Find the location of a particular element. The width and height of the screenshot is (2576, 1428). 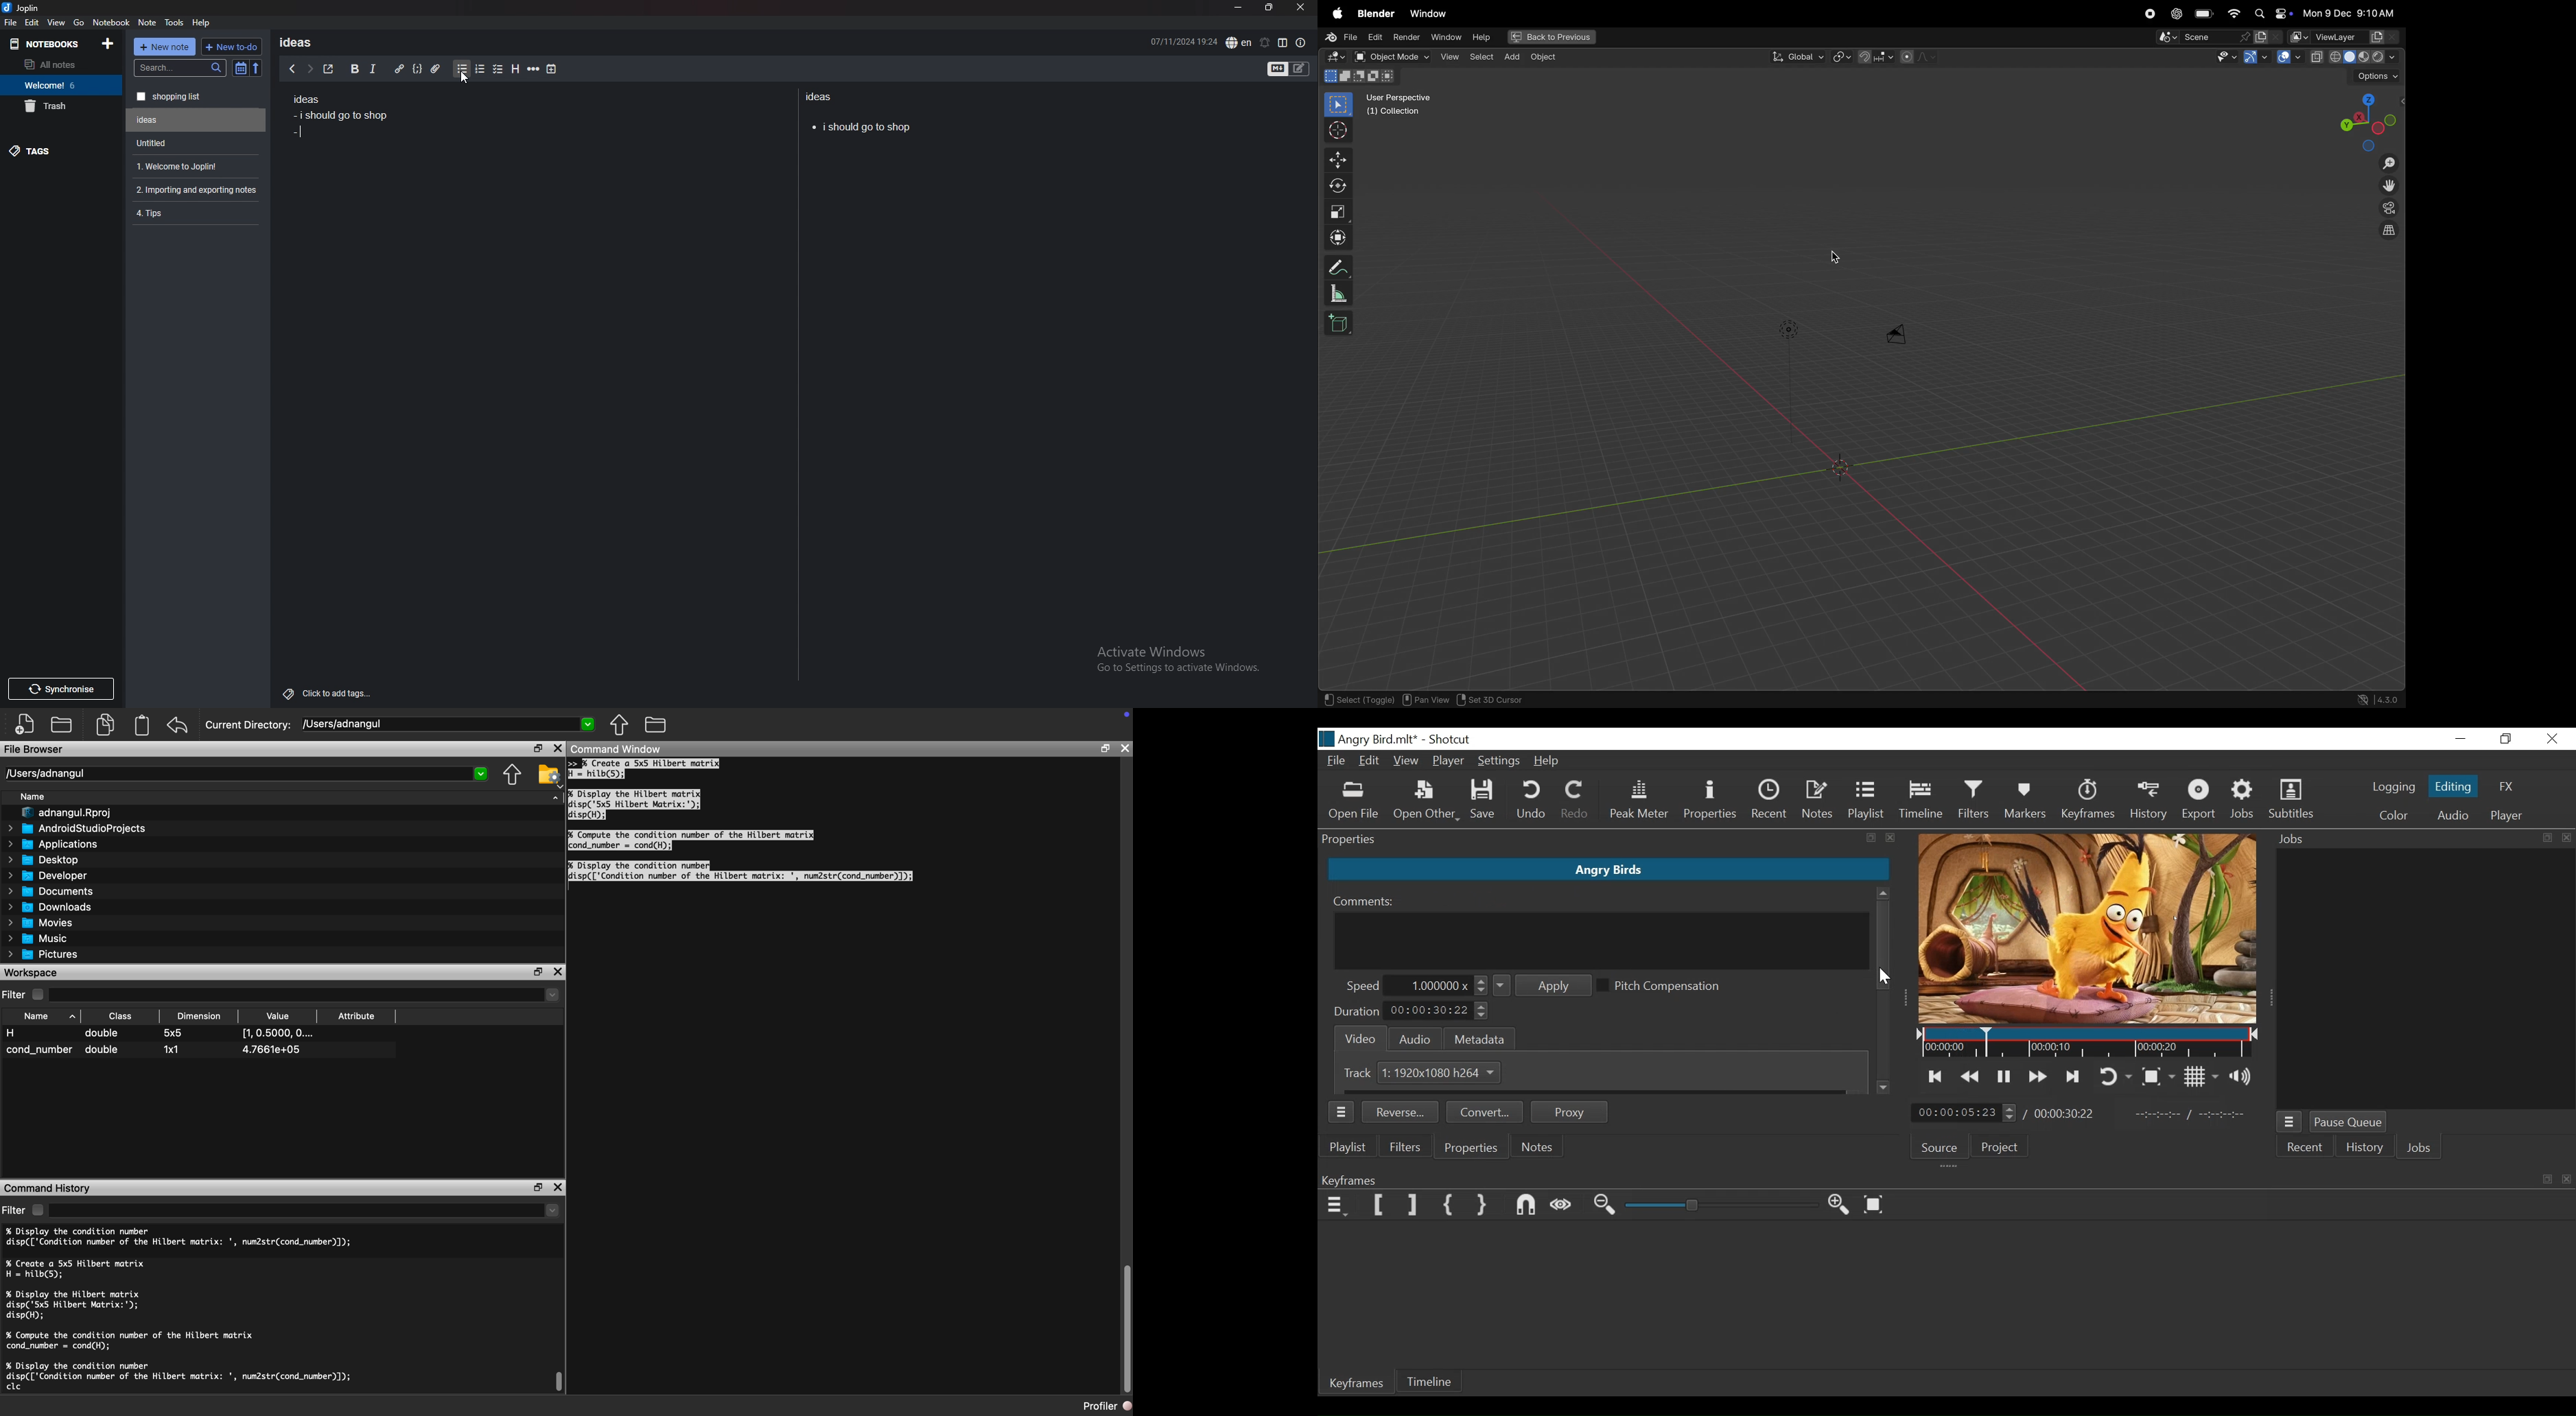

notebook is located at coordinates (111, 21).